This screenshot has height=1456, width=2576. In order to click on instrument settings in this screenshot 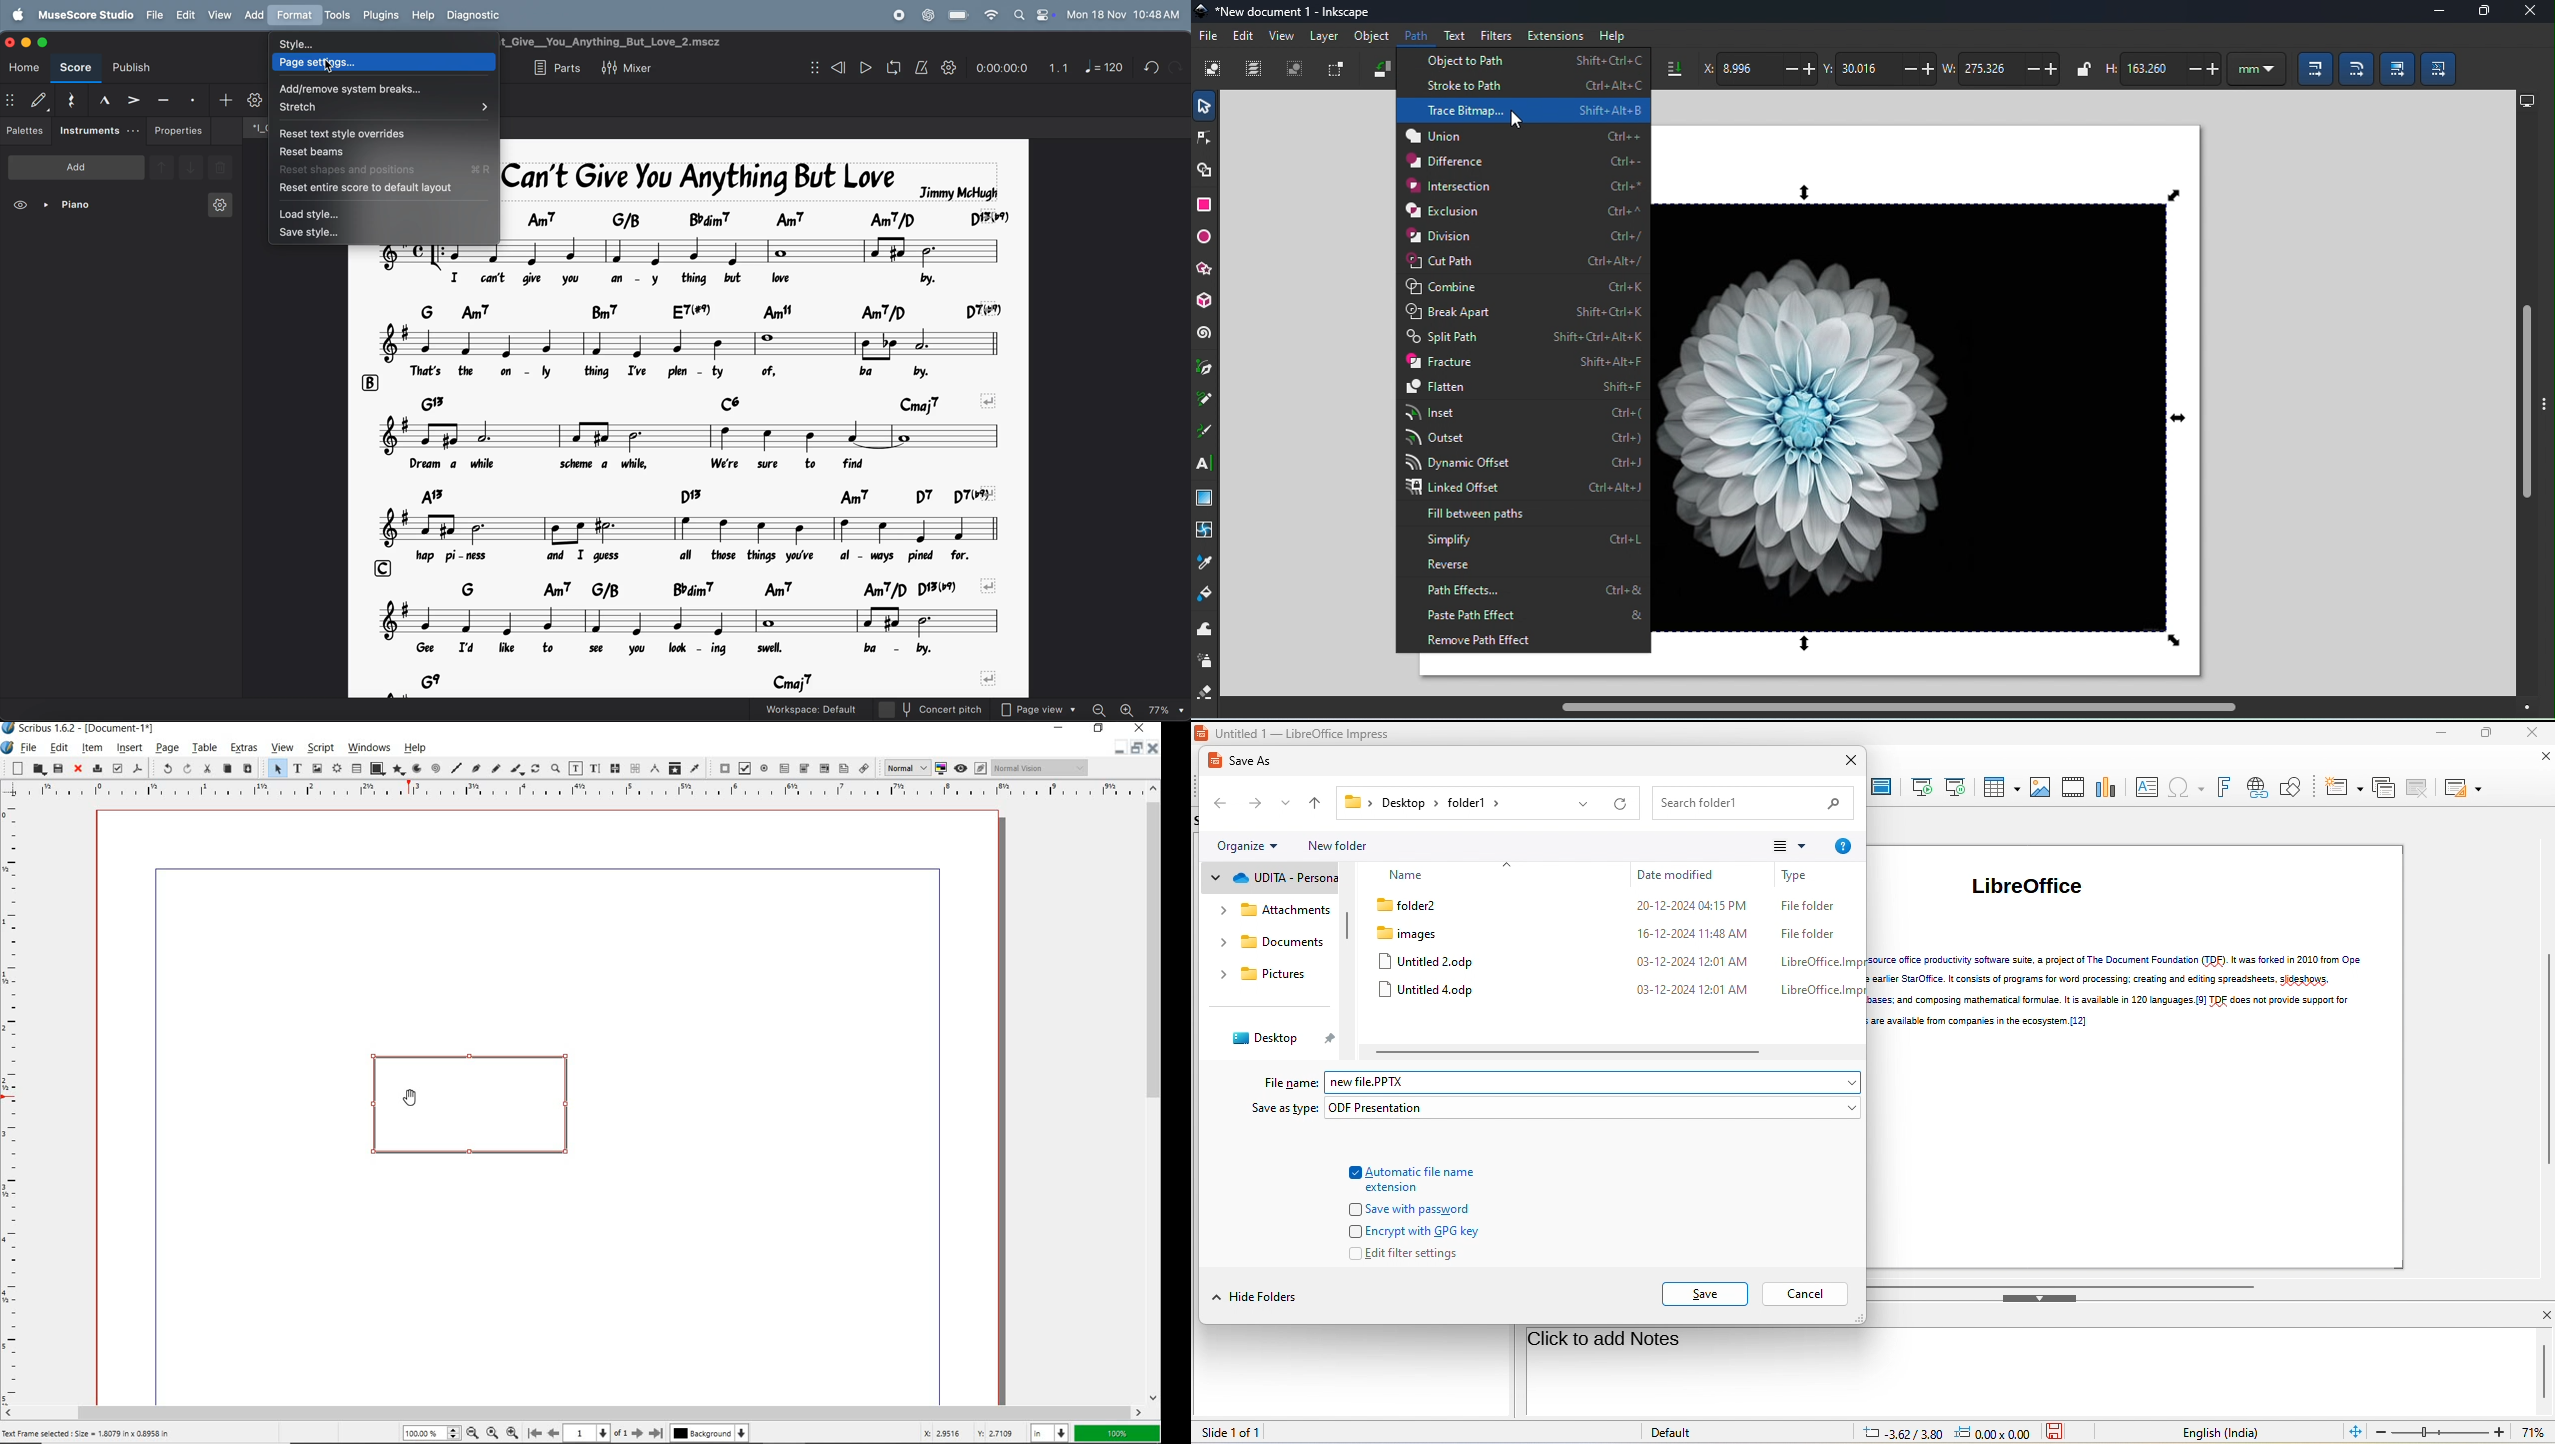, I will do `click(219, 208)`.